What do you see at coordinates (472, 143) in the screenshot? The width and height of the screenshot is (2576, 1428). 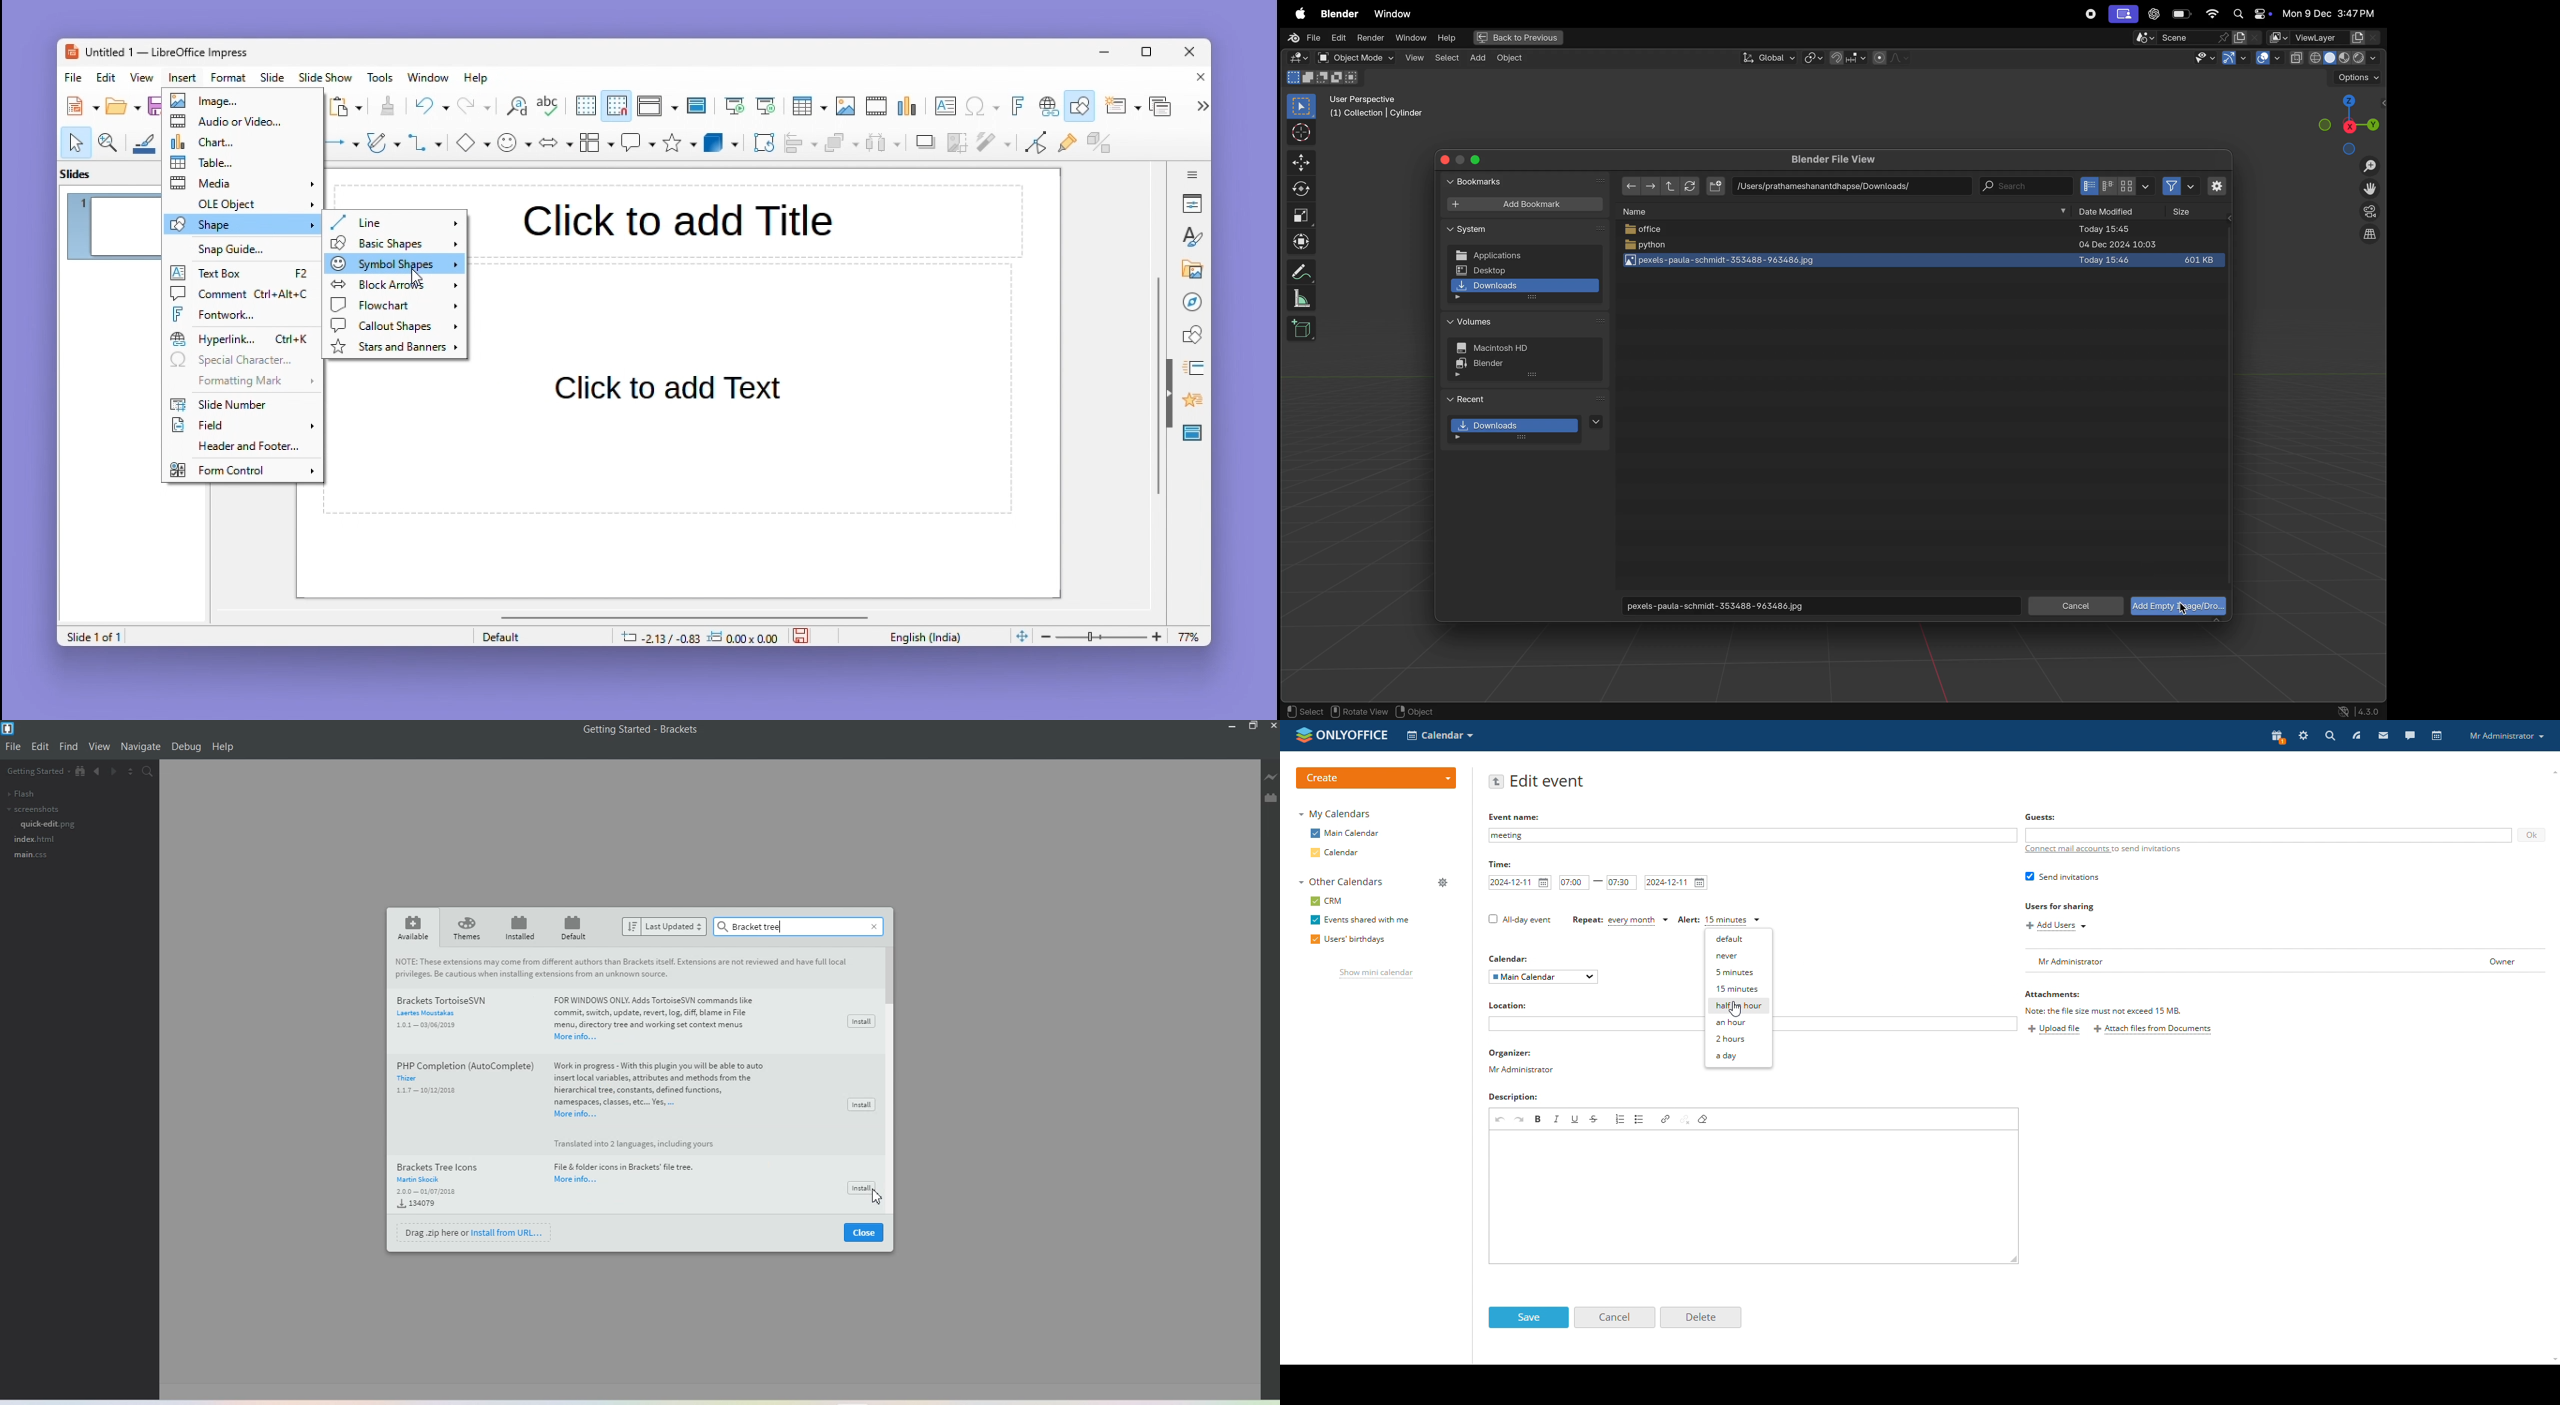 I see `Diamond` at bounding box center [472, 143].